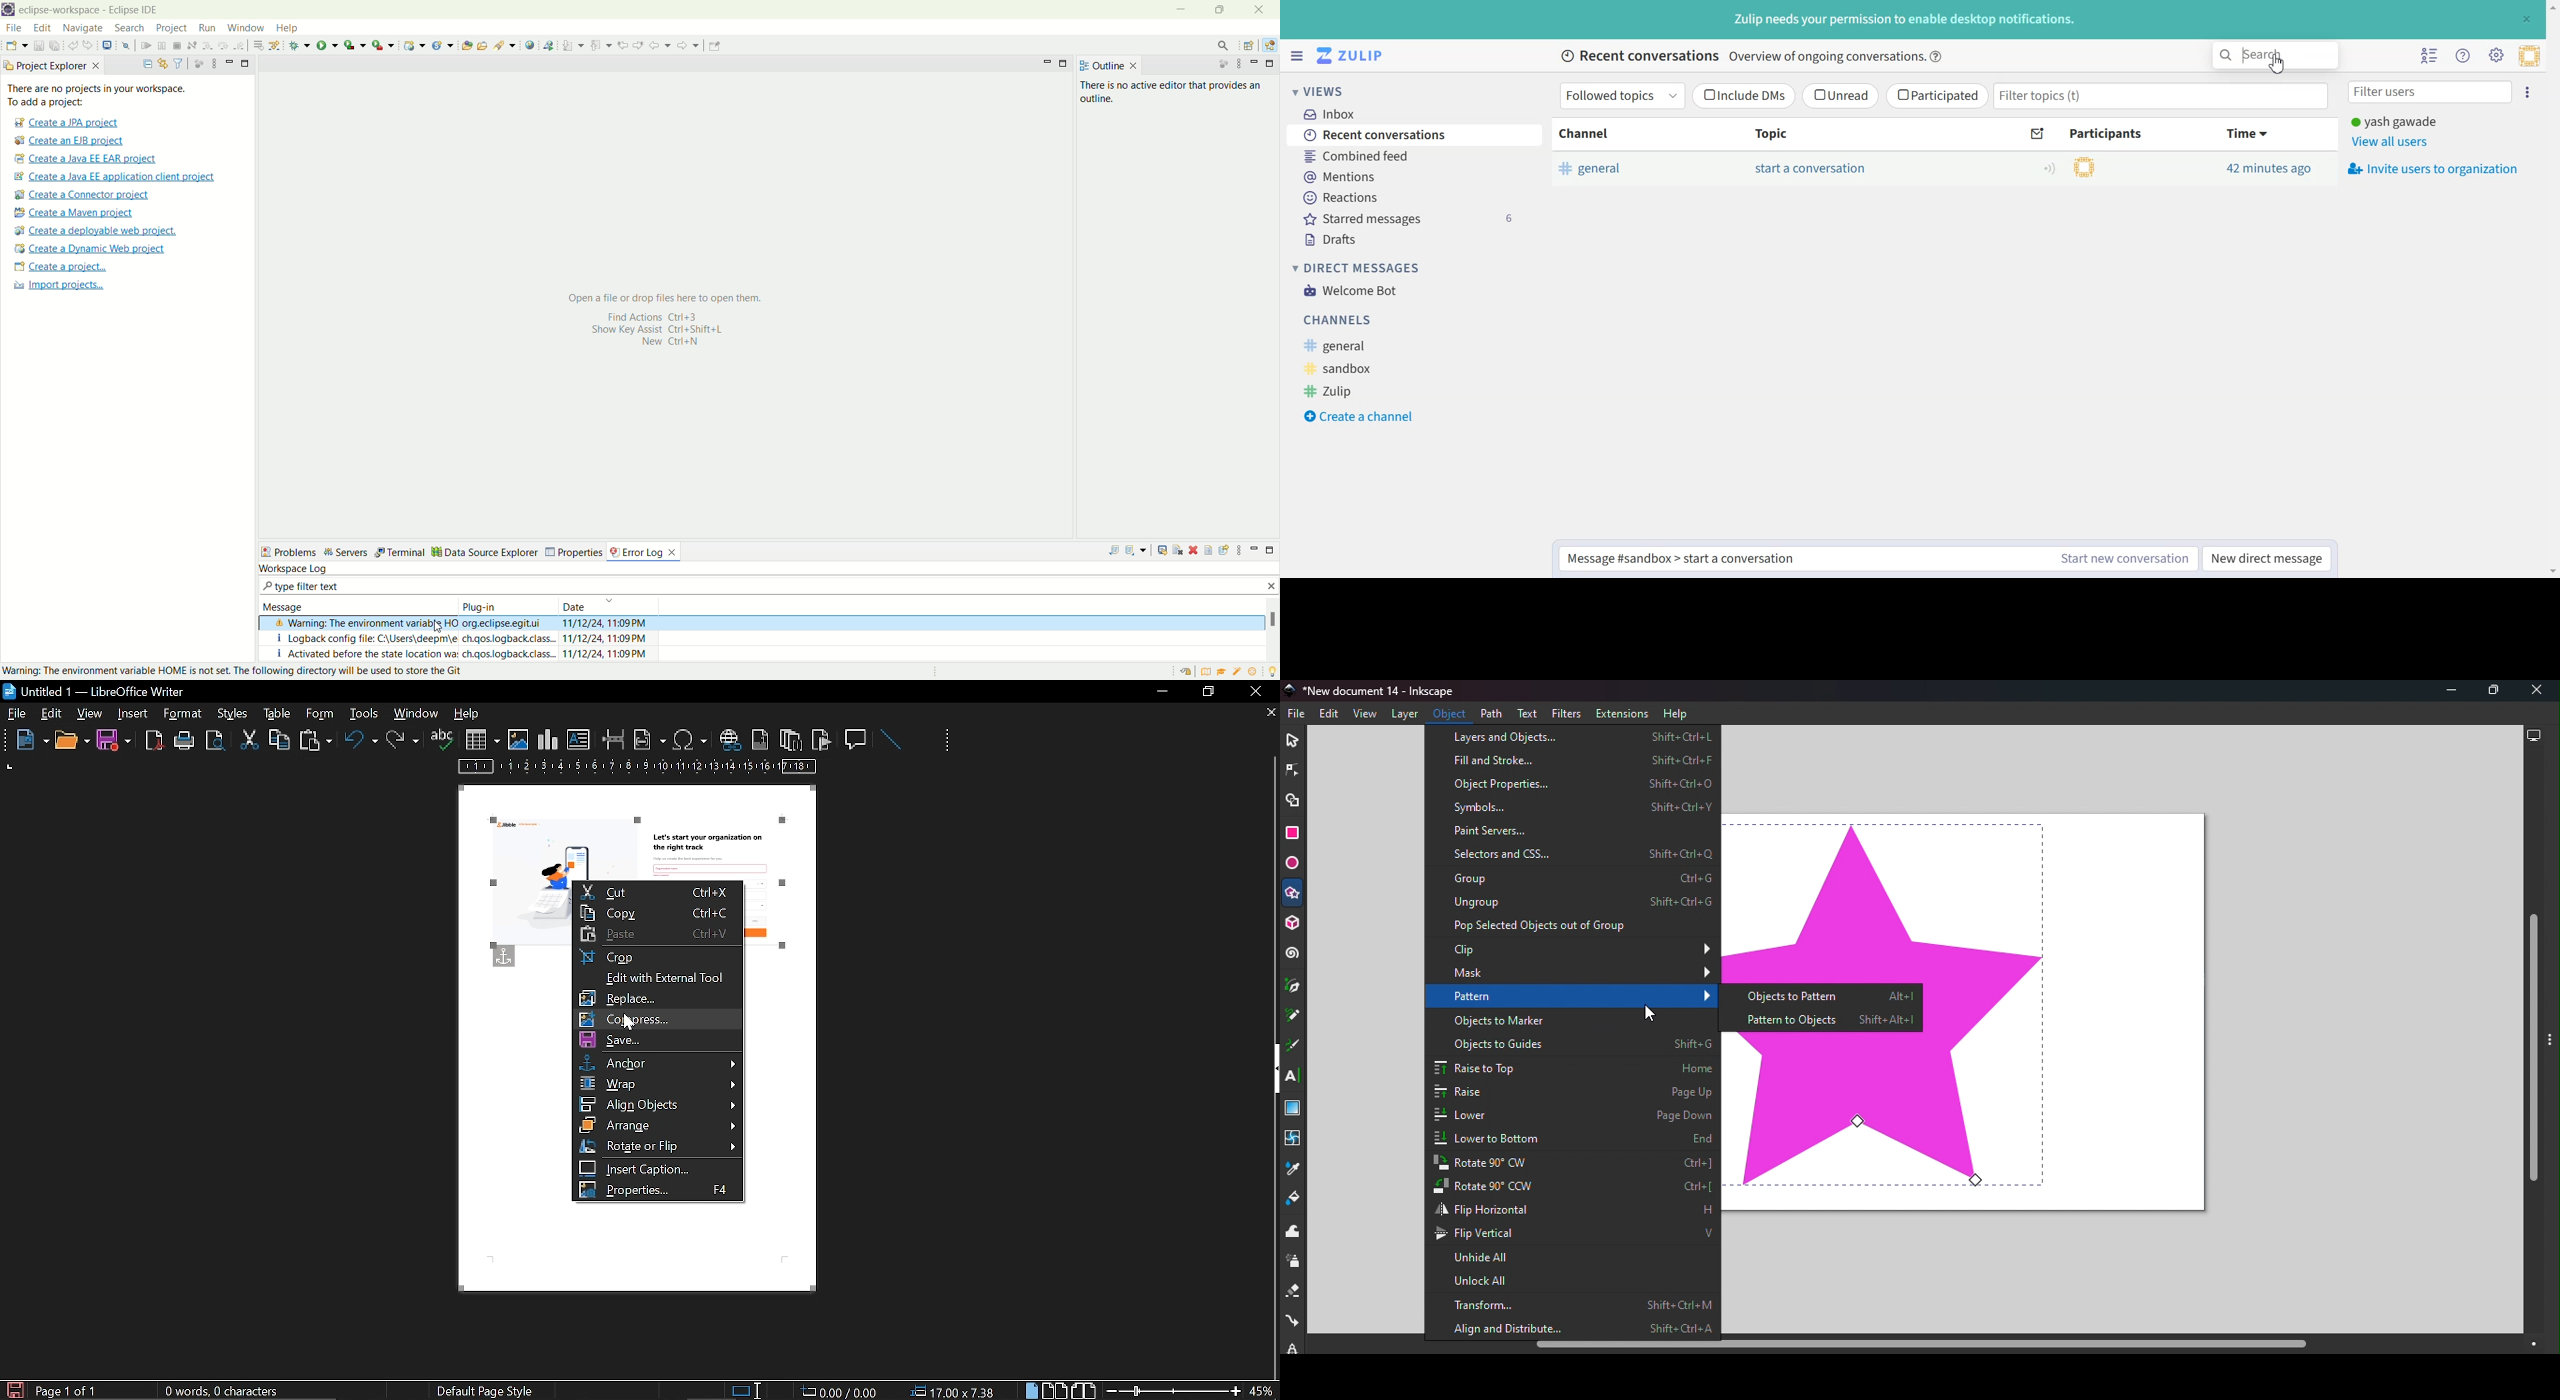 The image size is (2576, 1400). I want to click on clear log, so click(1179, 553).